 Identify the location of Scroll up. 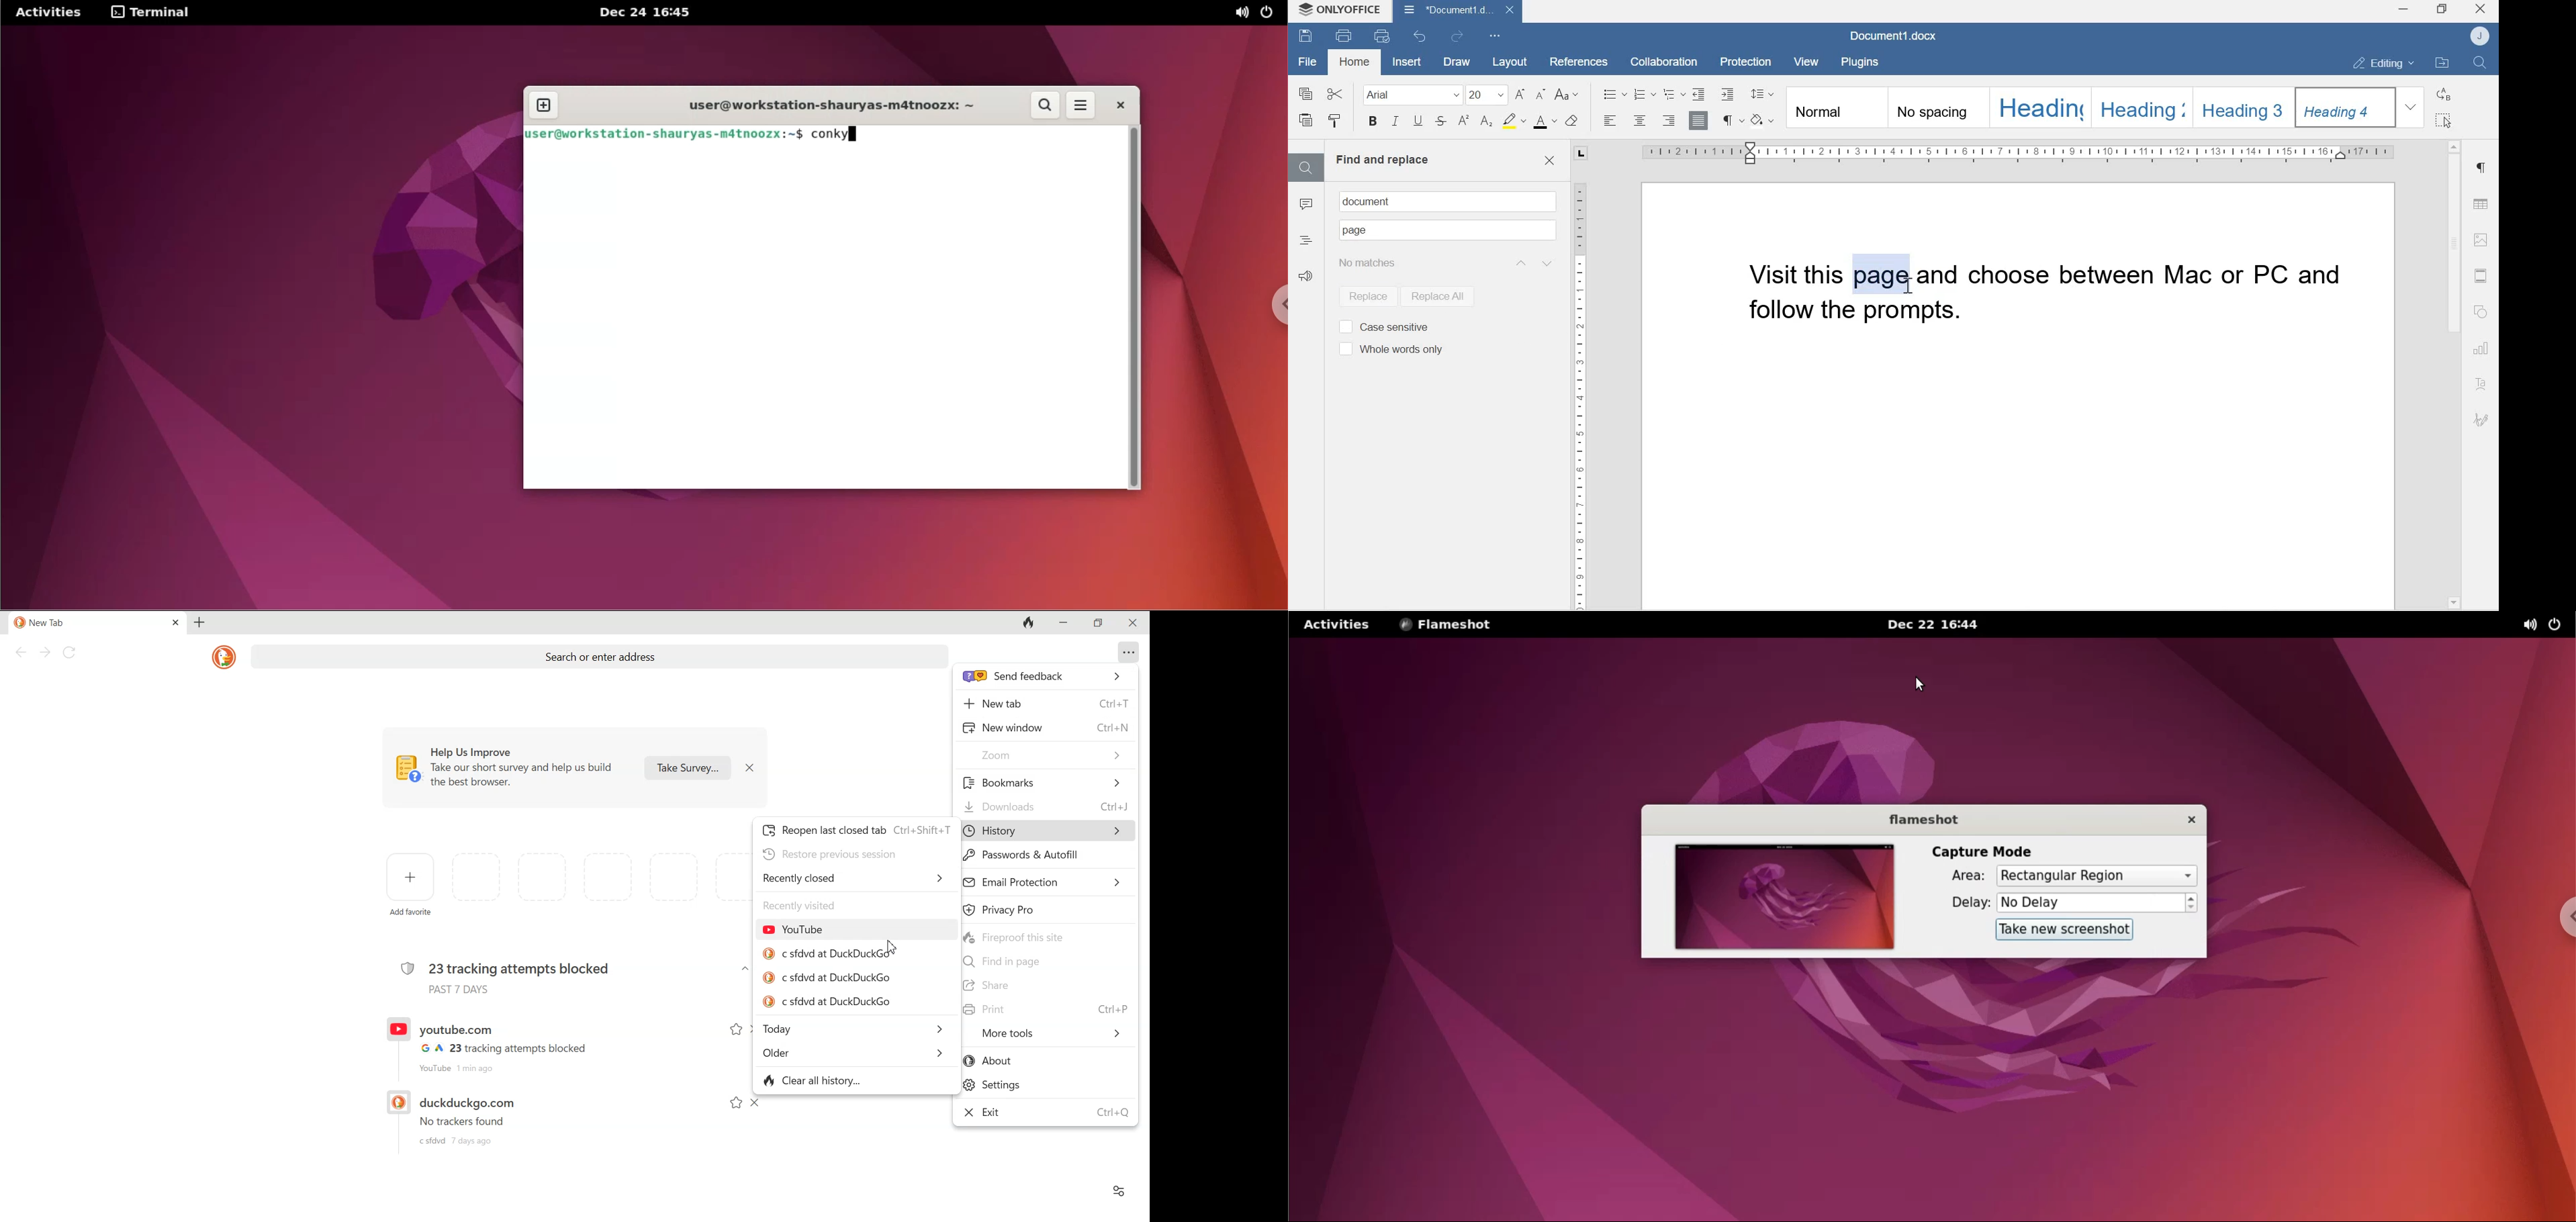
(2453, 143).